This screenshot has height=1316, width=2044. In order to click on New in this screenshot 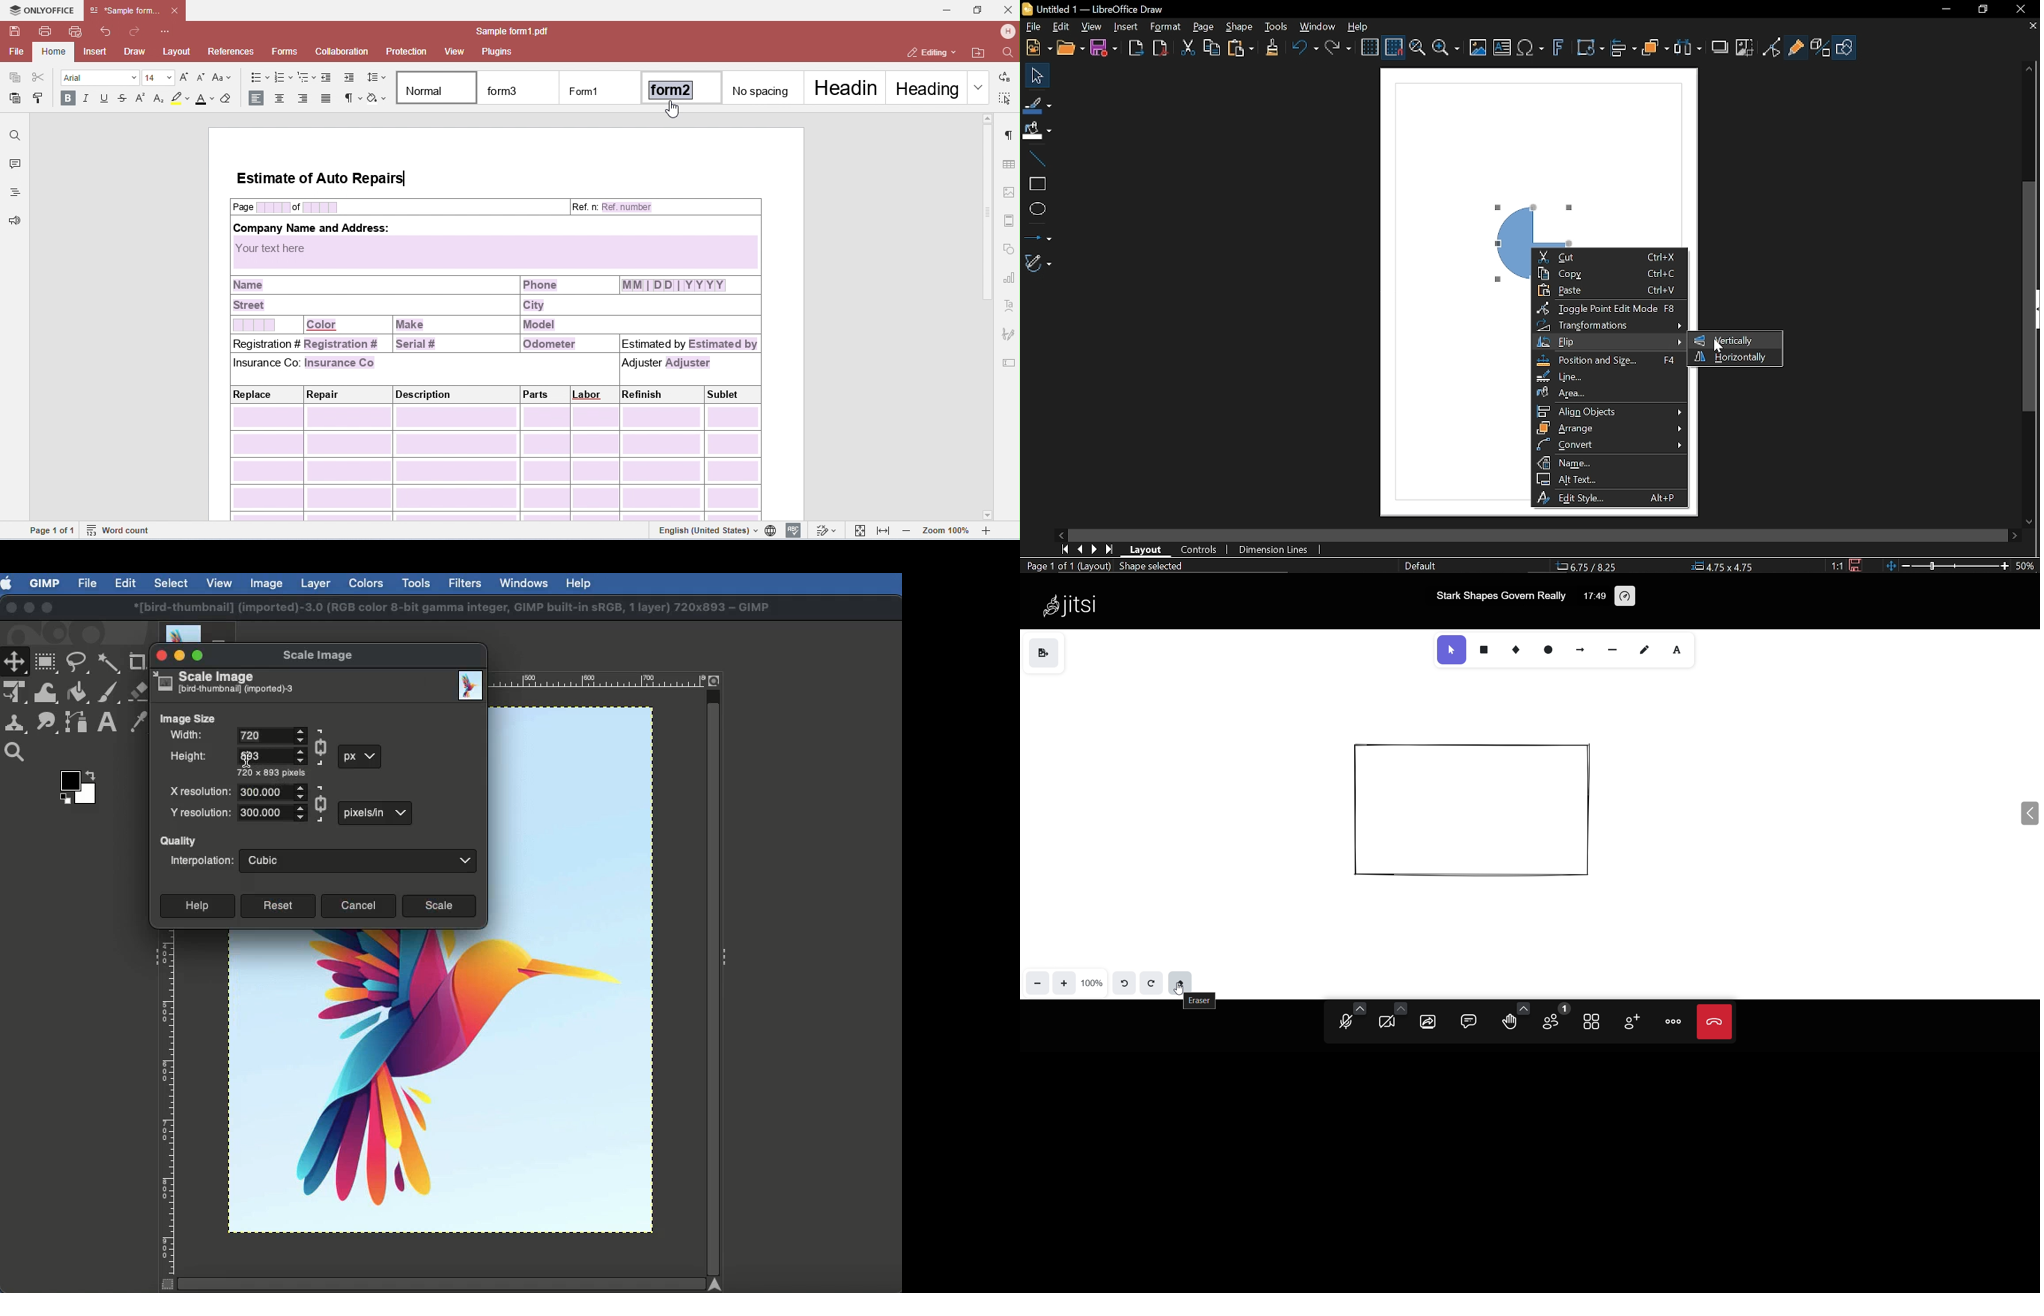, I will do `click(1037, 47)`.